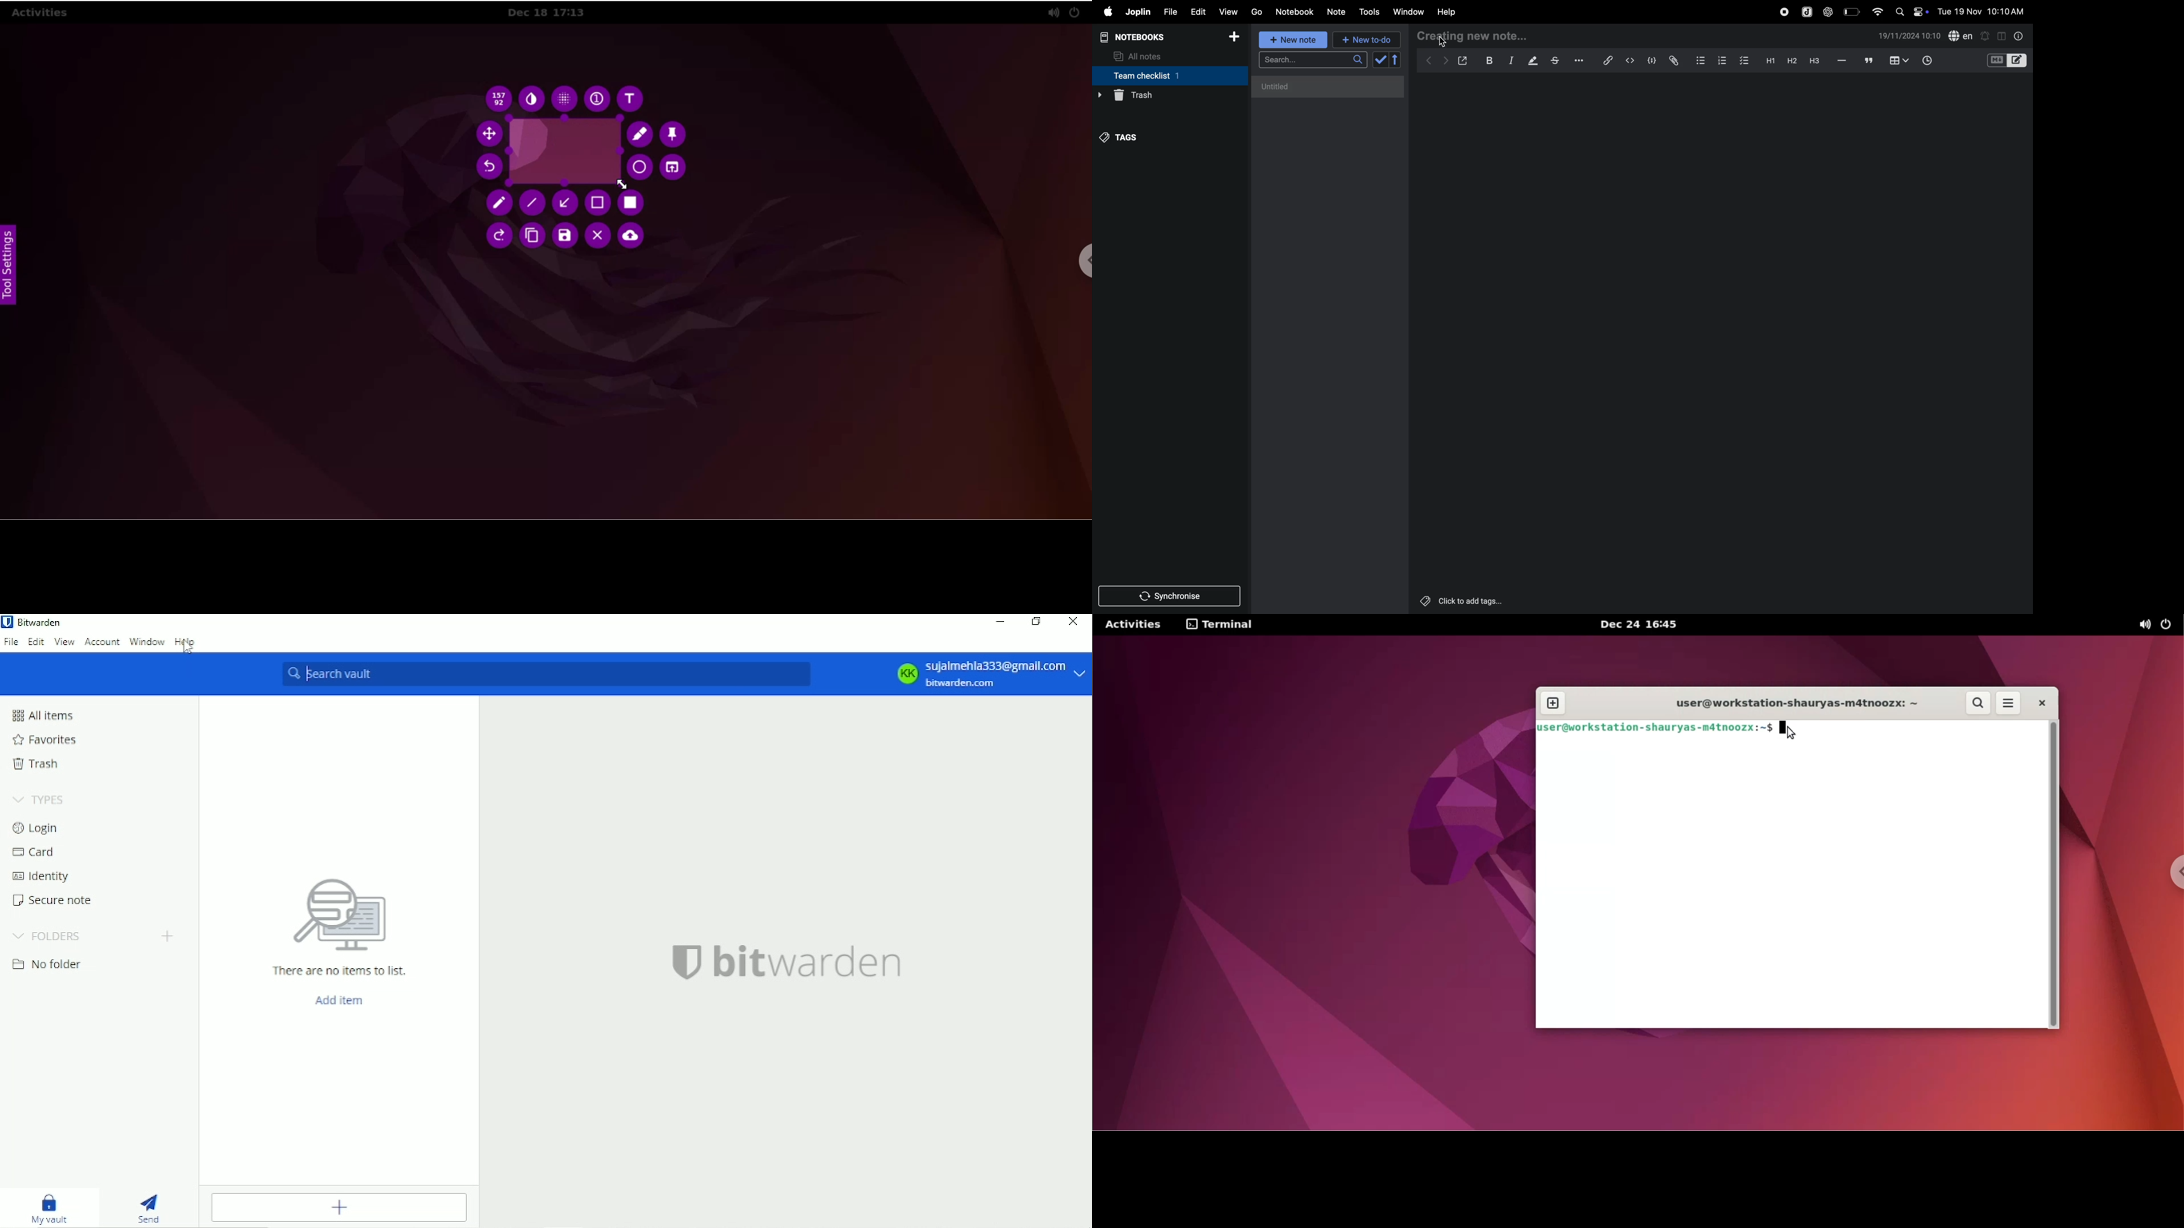 This screenshot has width=2184, height=1232. Describe the element at coordinates (1769, 60) in the screenshot. I see `heading 2` at that location.